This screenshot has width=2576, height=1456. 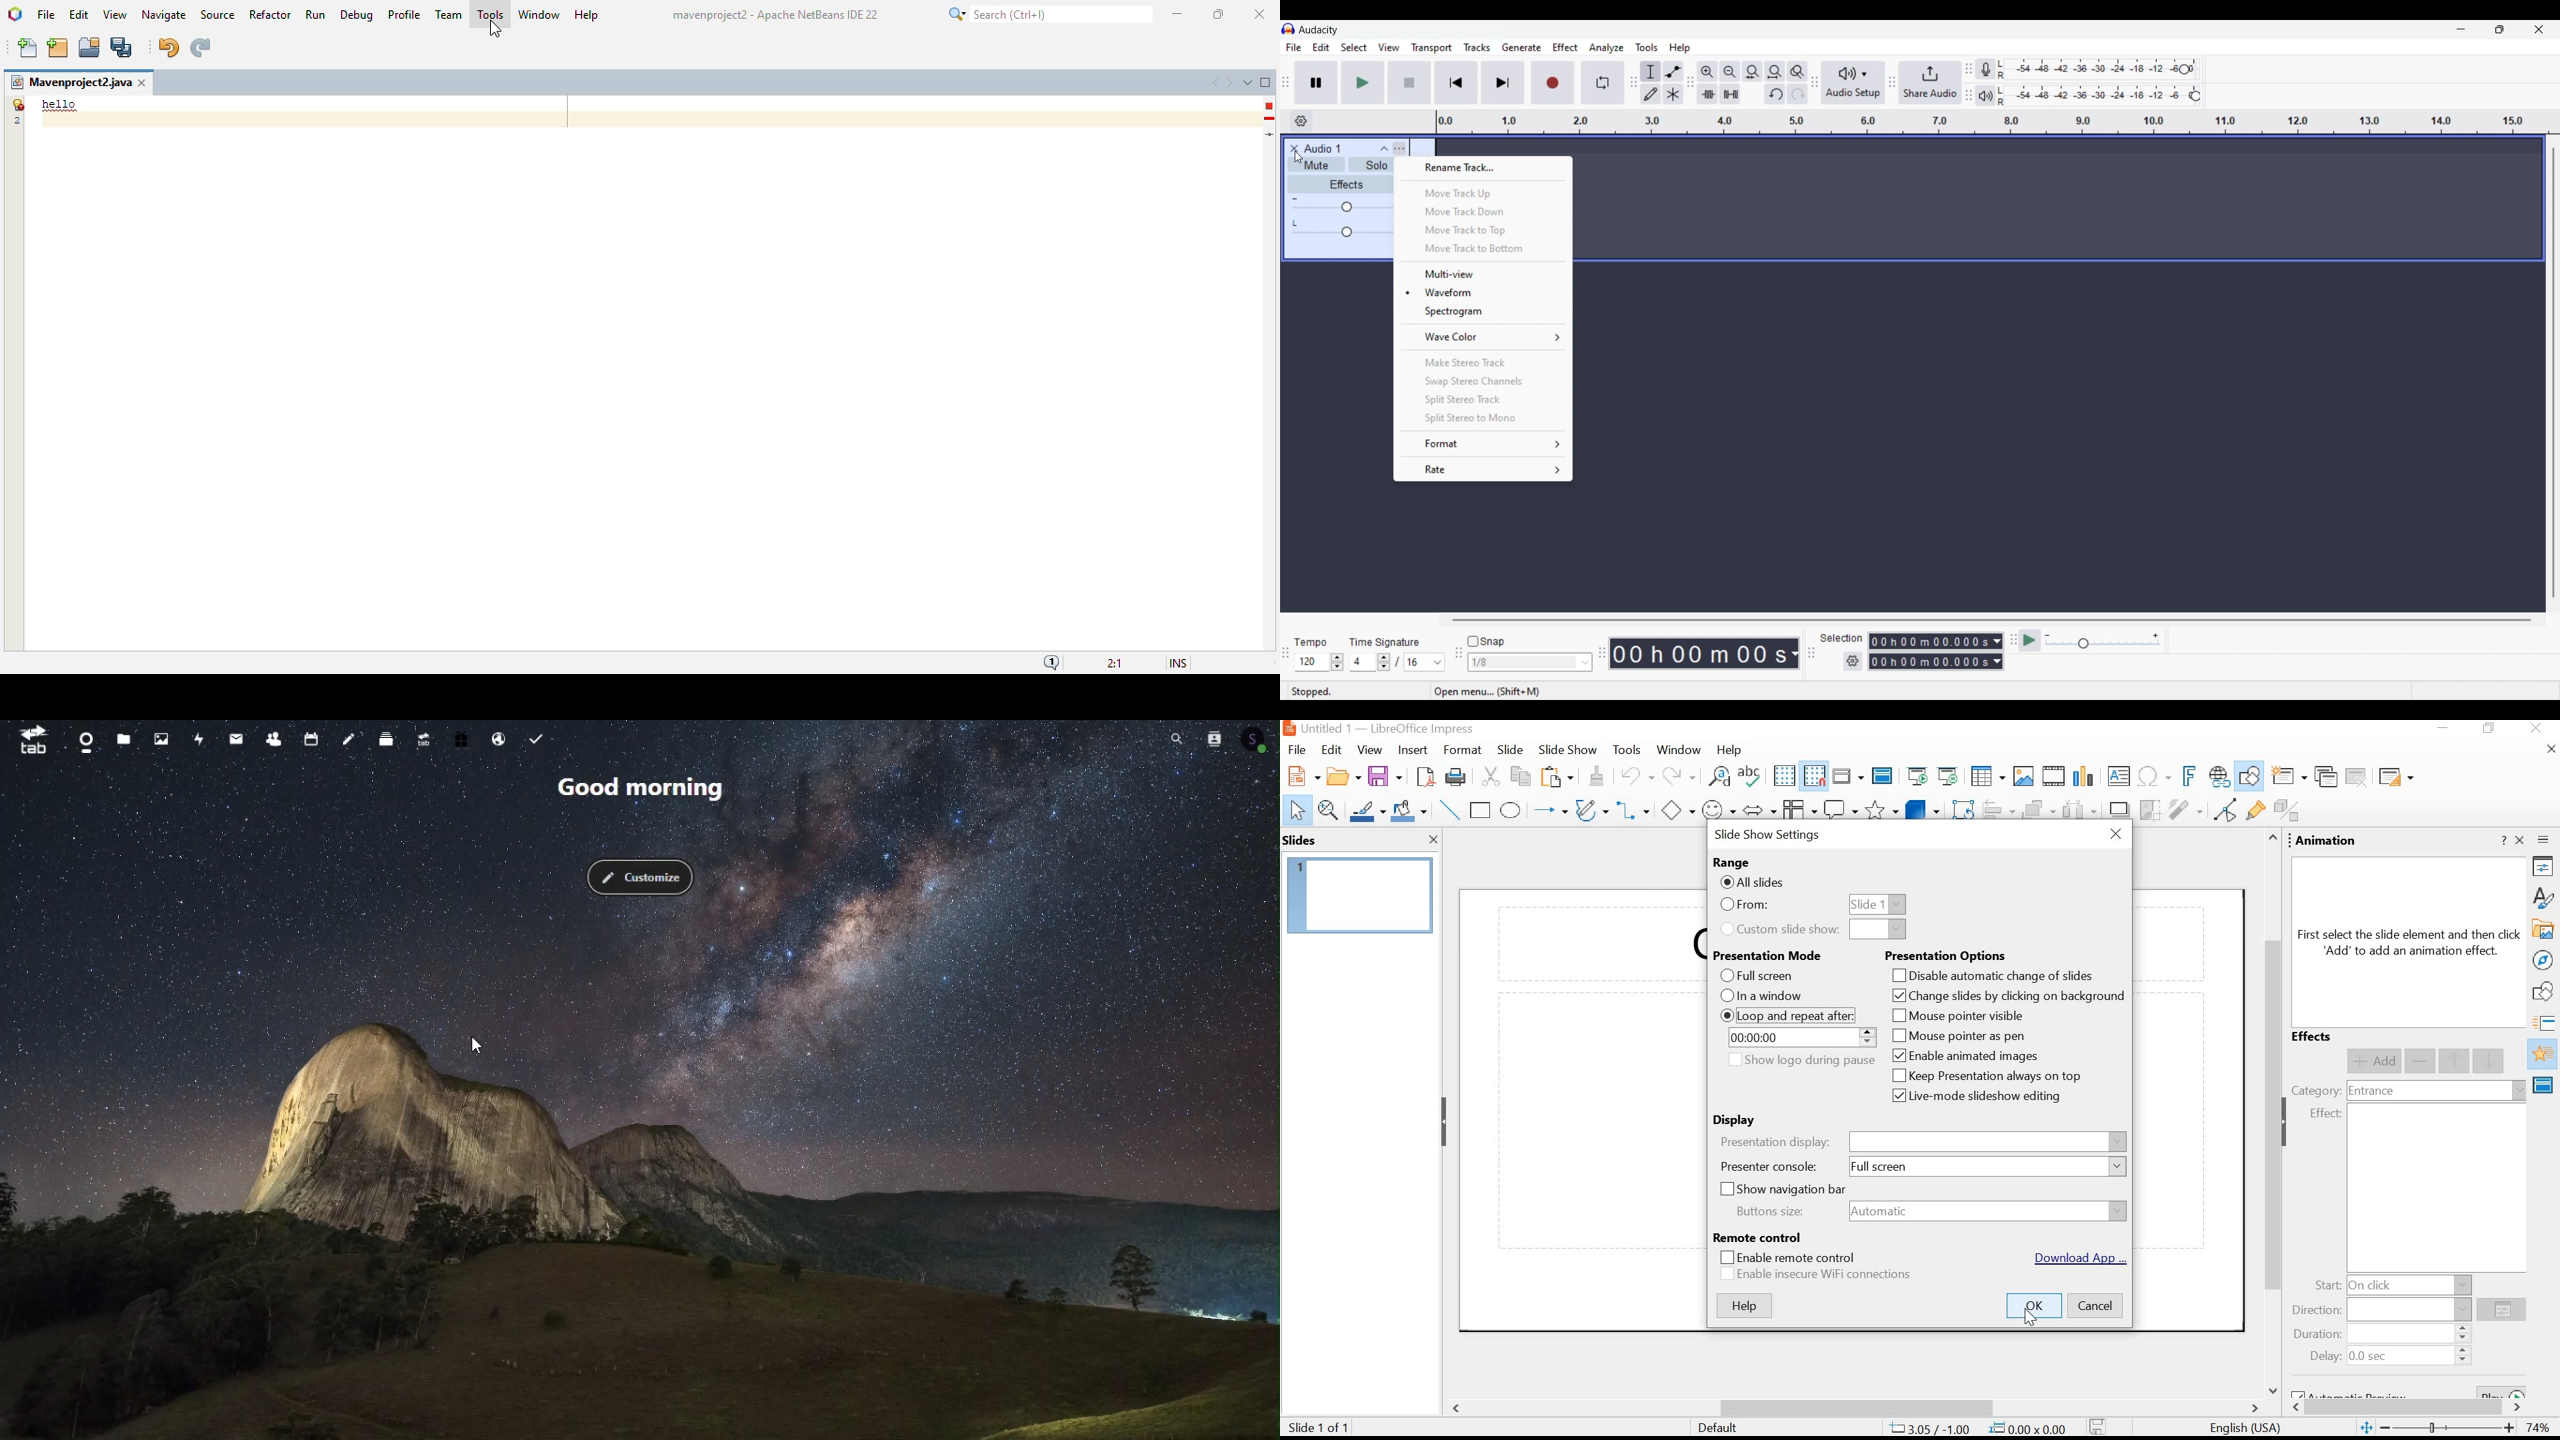 What do you see at coordinates (1996, 652) in the screenshot?
I see `Metric options to record duration` at bounding box center [1996, 652].